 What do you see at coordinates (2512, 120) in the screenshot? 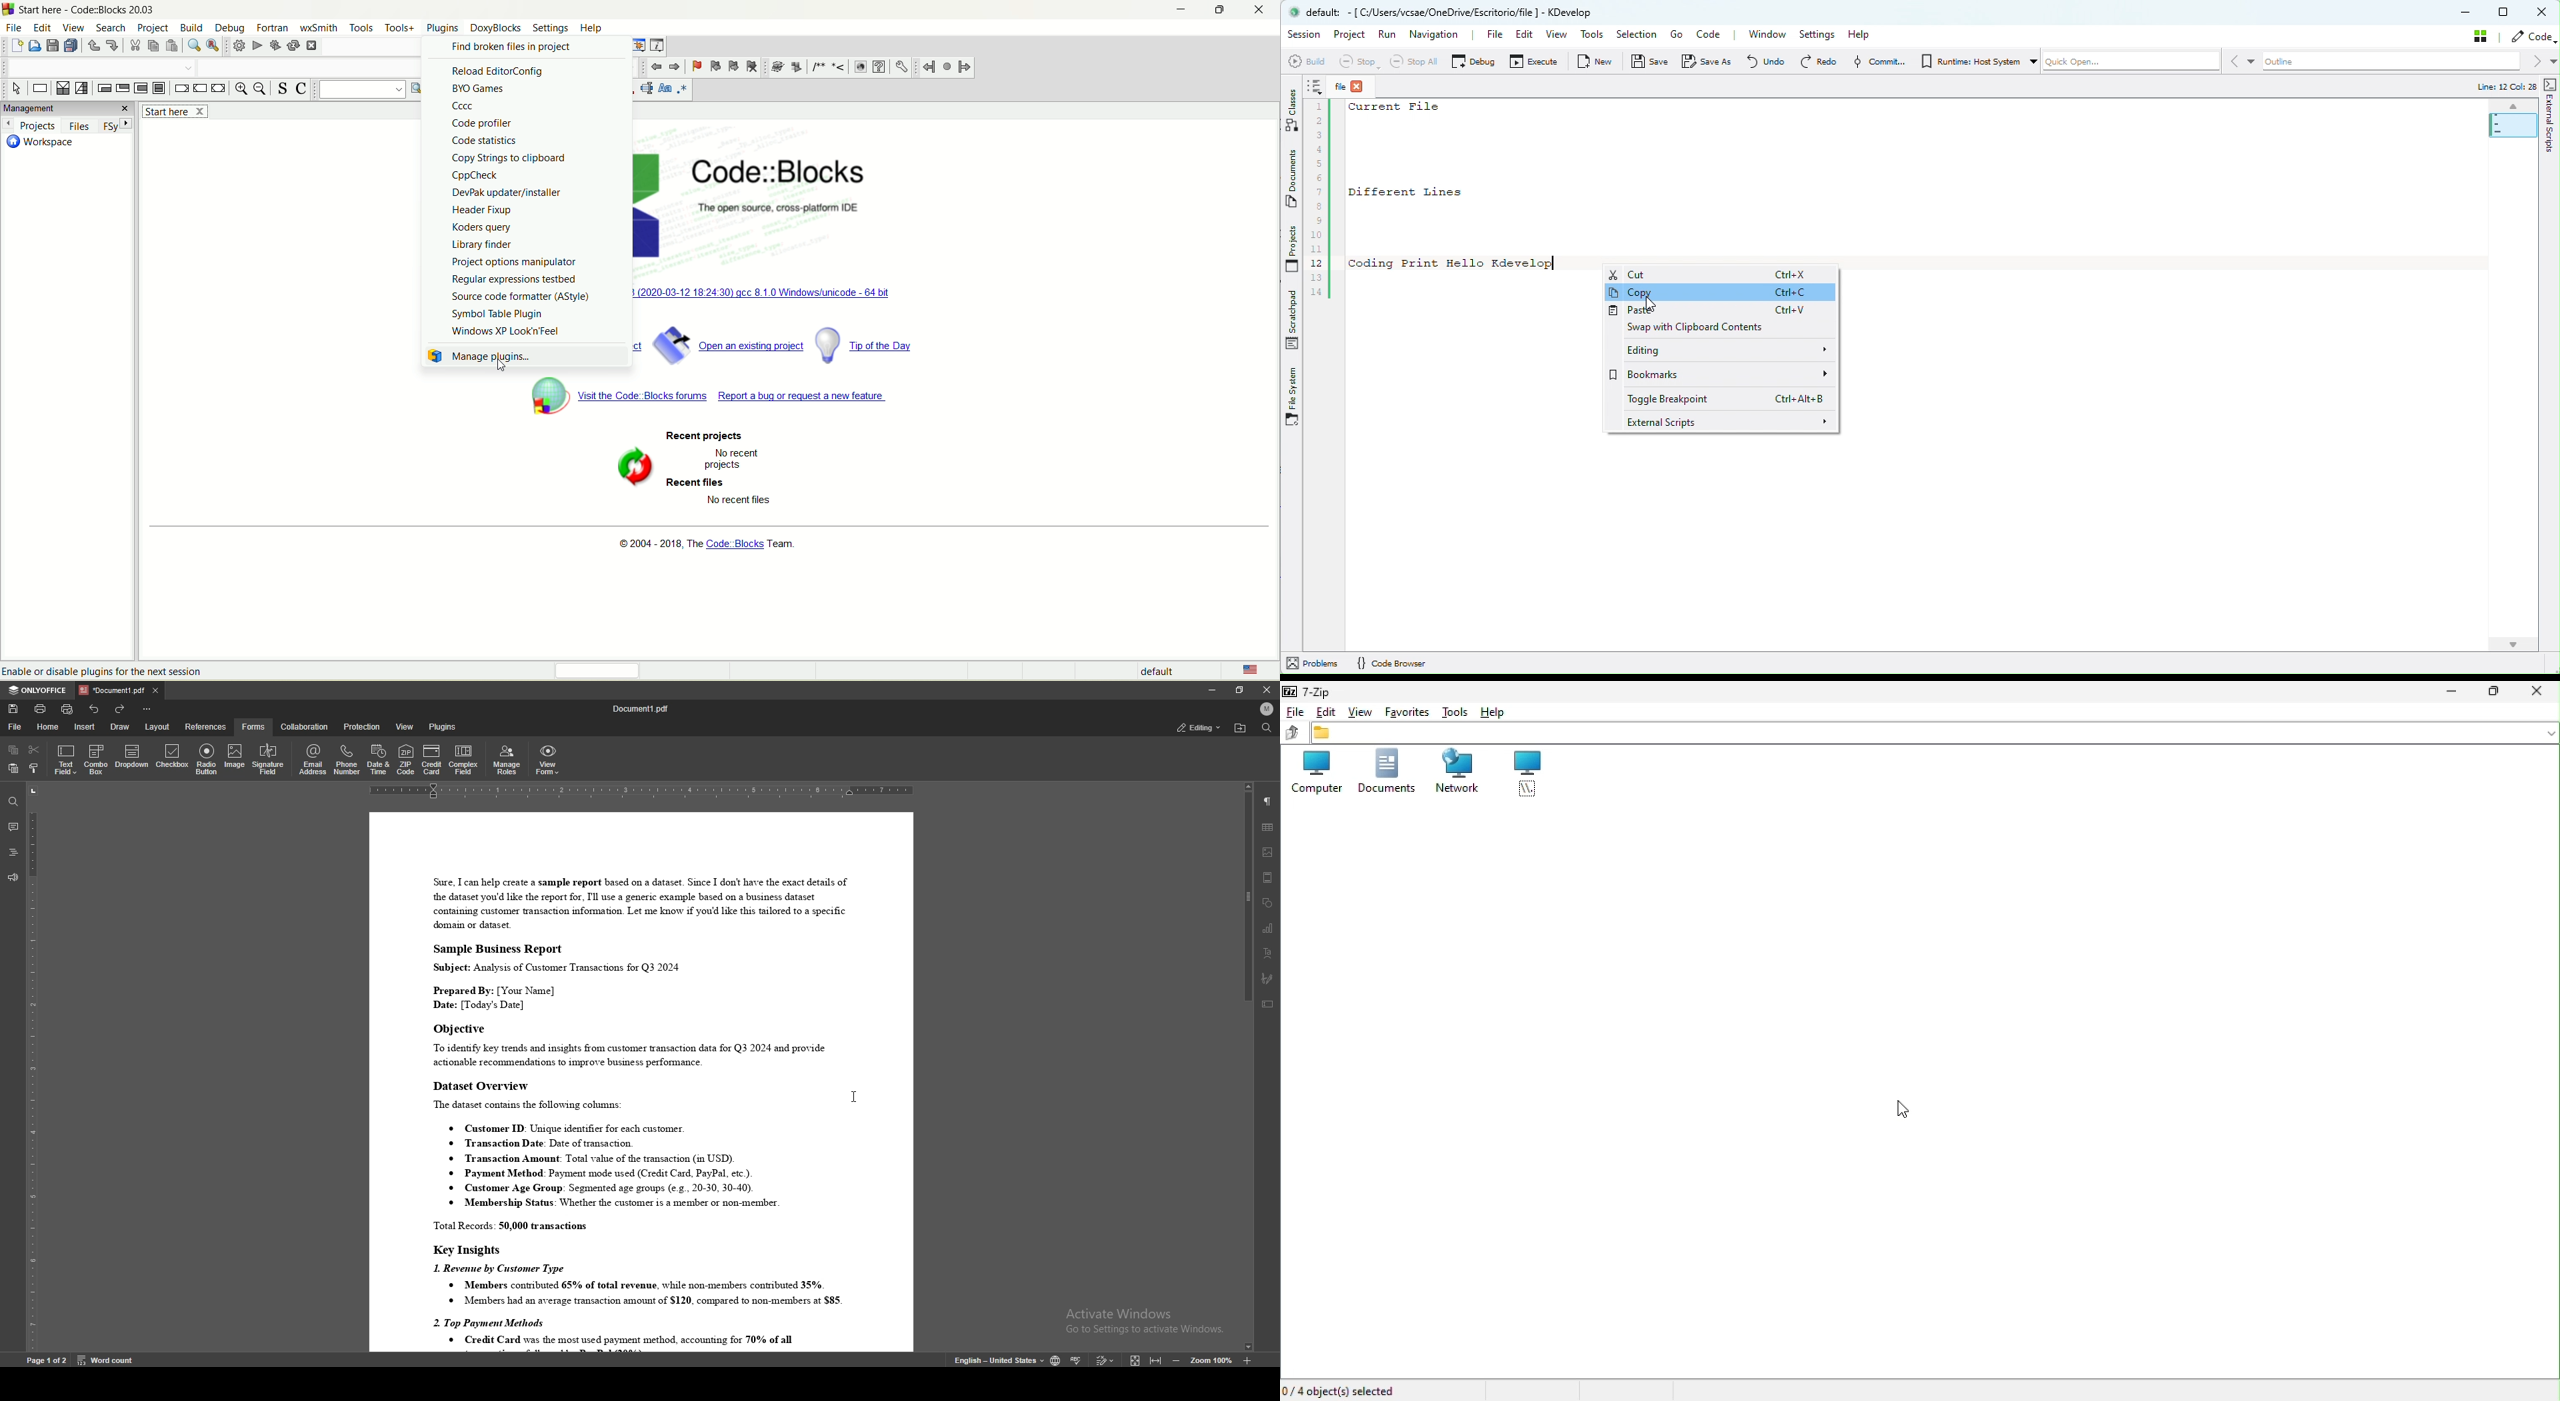
I see `Minimap` at bounding box center [2512, 120].